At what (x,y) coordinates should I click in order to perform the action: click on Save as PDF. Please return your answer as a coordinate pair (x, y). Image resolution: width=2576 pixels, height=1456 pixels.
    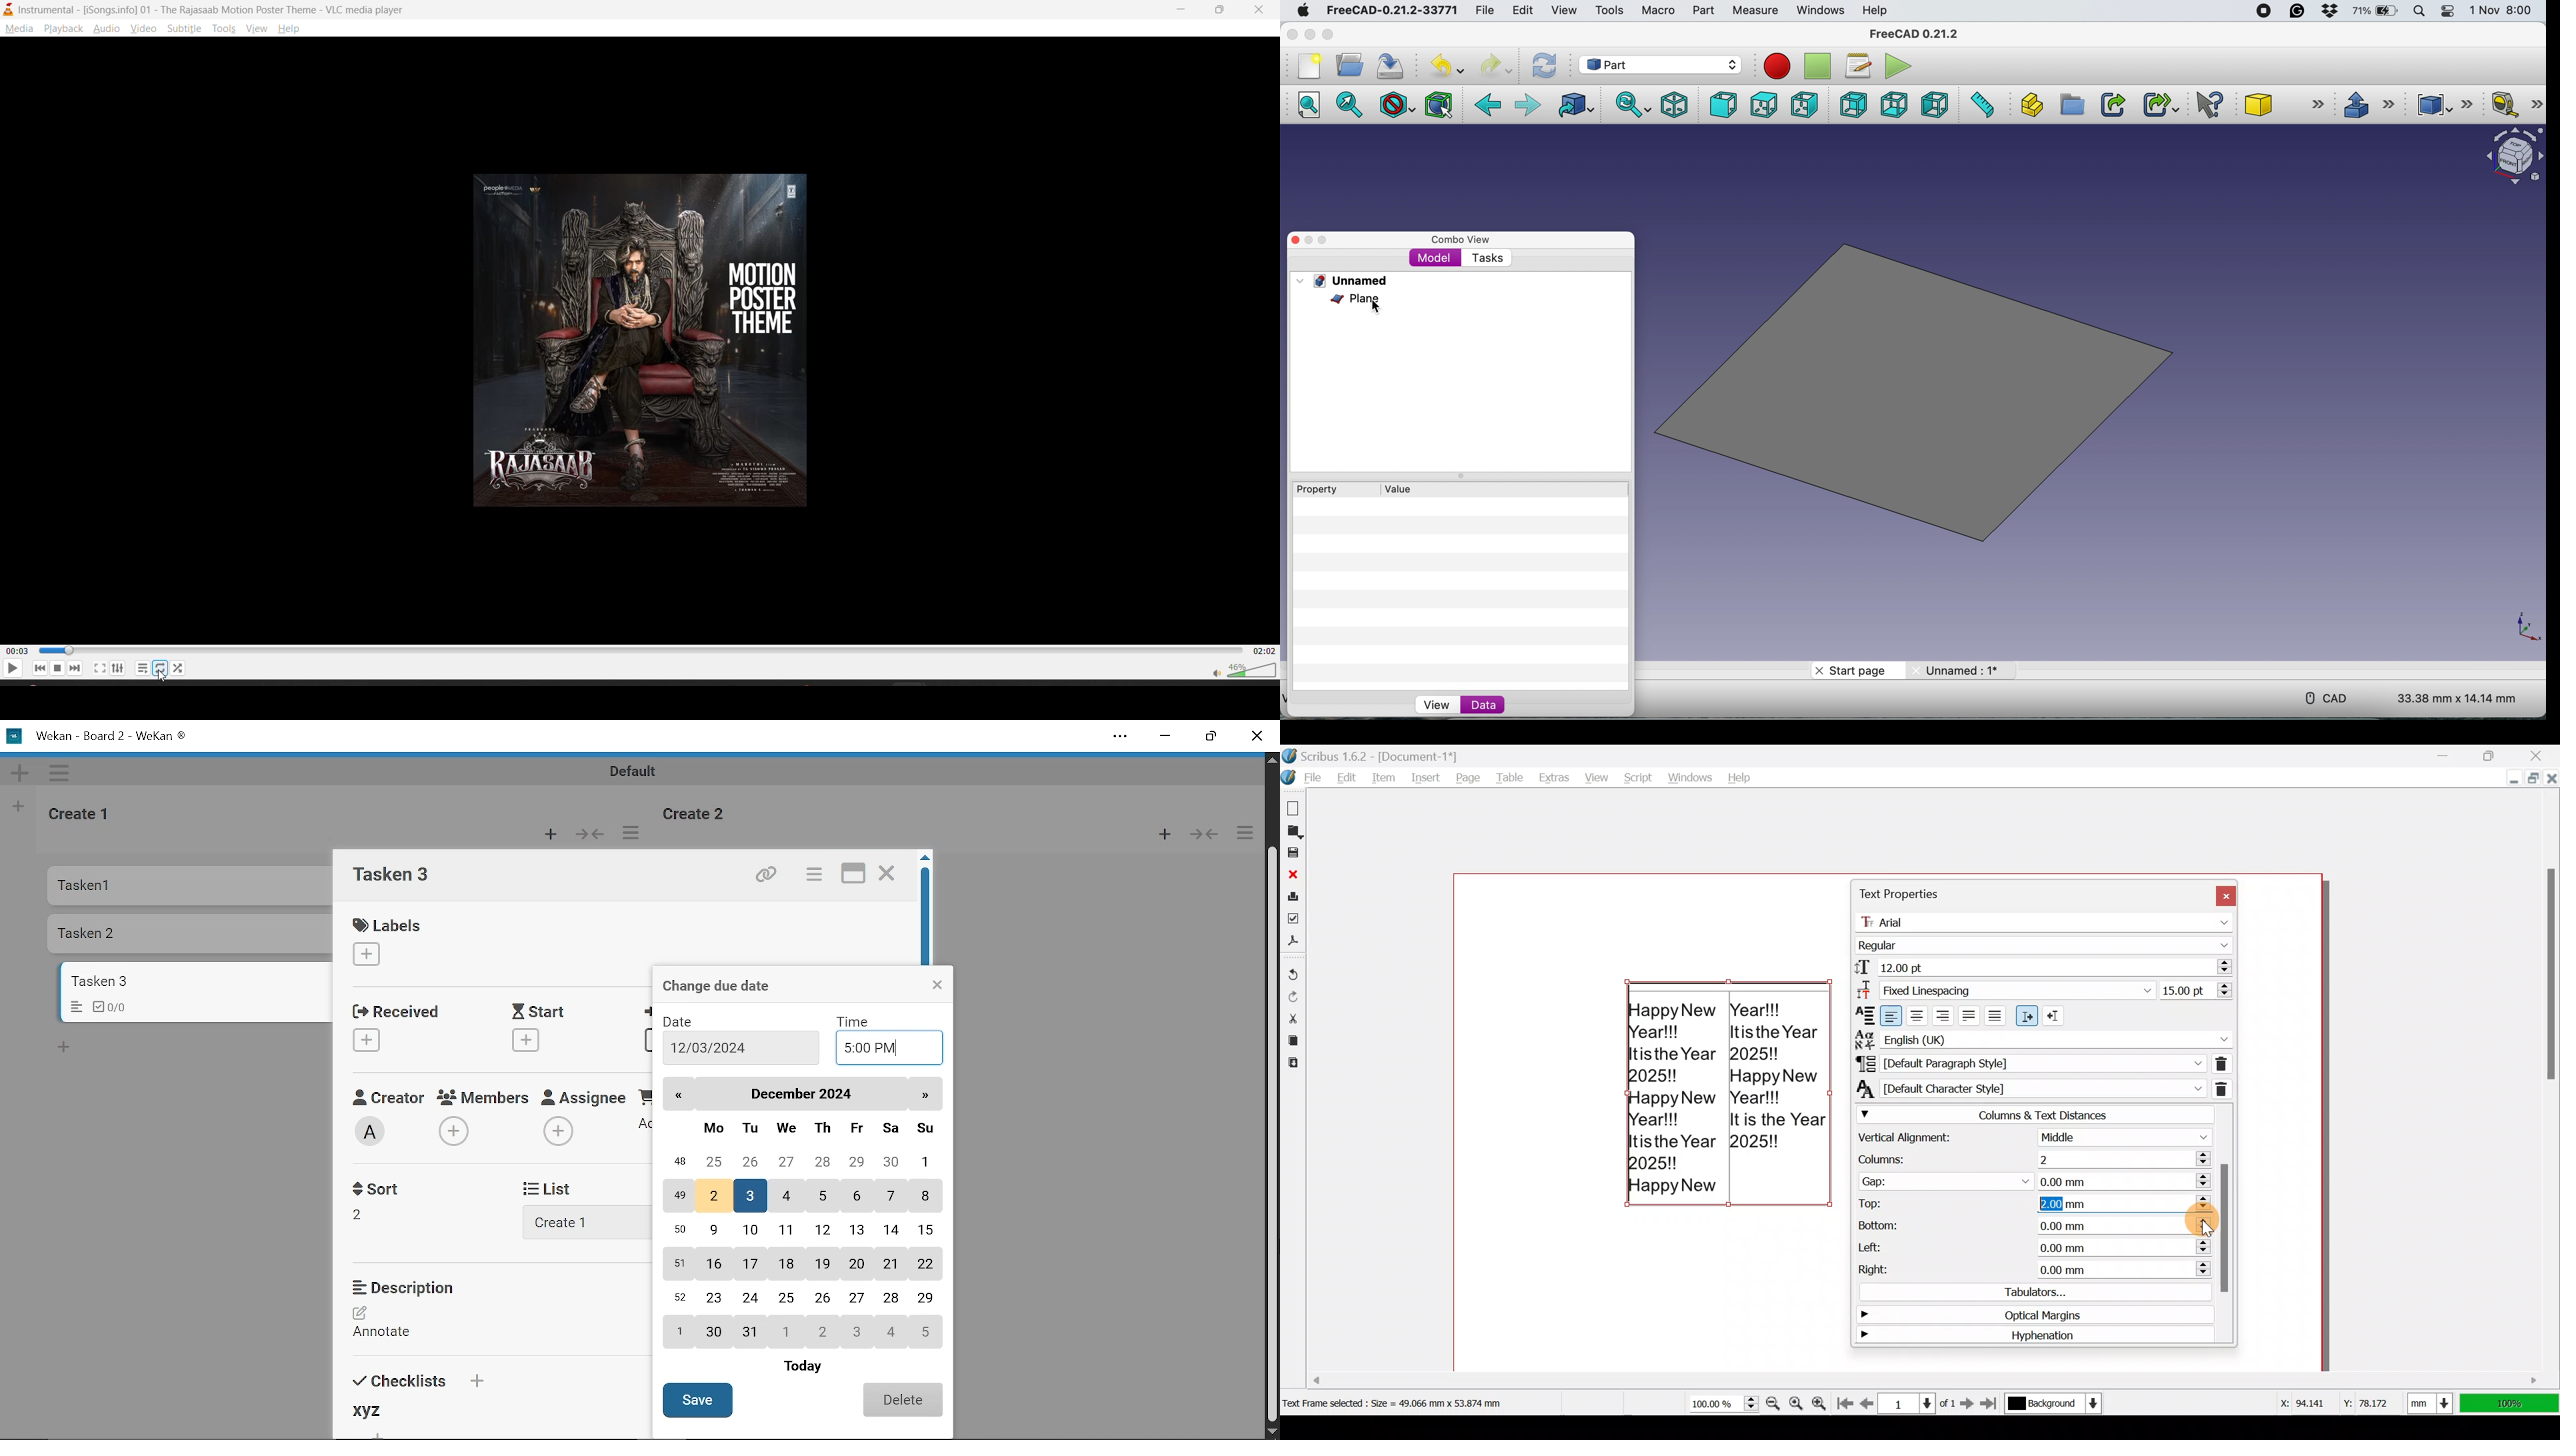
    Looking at the image, I should click on (1295, 943).